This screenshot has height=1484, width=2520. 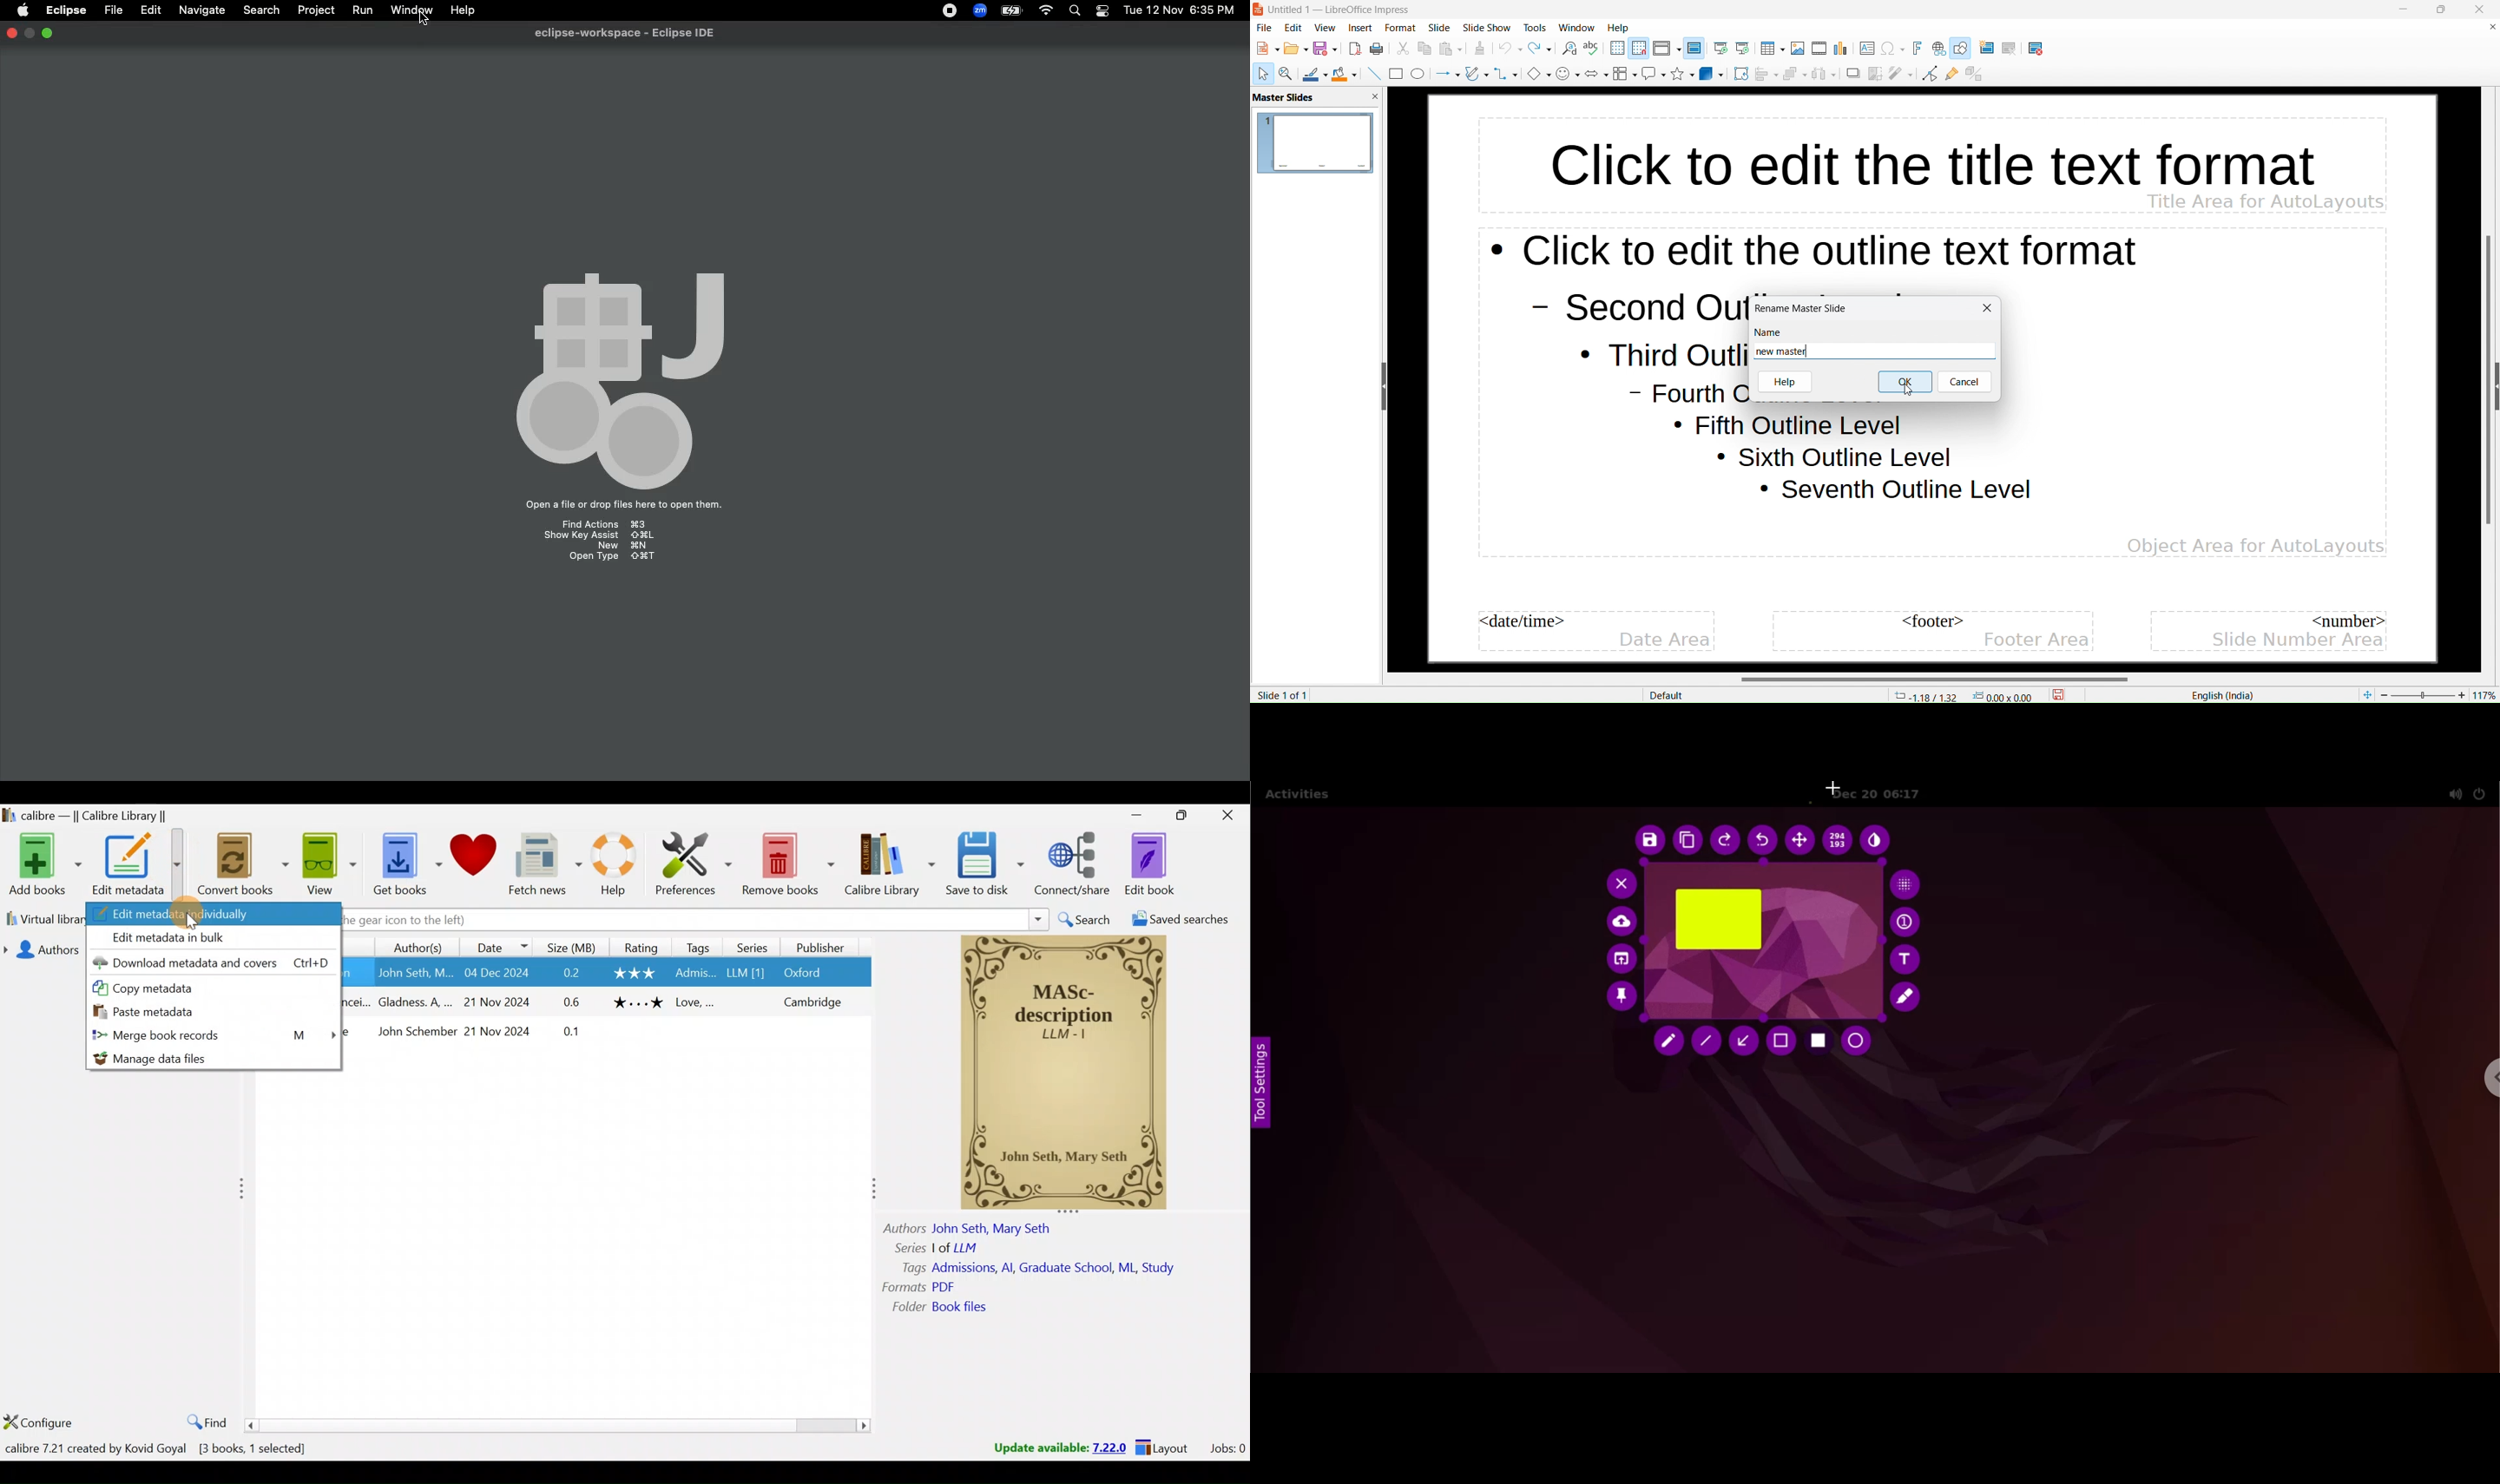 I want to click on close rename window, so click(x=1988, y=307).